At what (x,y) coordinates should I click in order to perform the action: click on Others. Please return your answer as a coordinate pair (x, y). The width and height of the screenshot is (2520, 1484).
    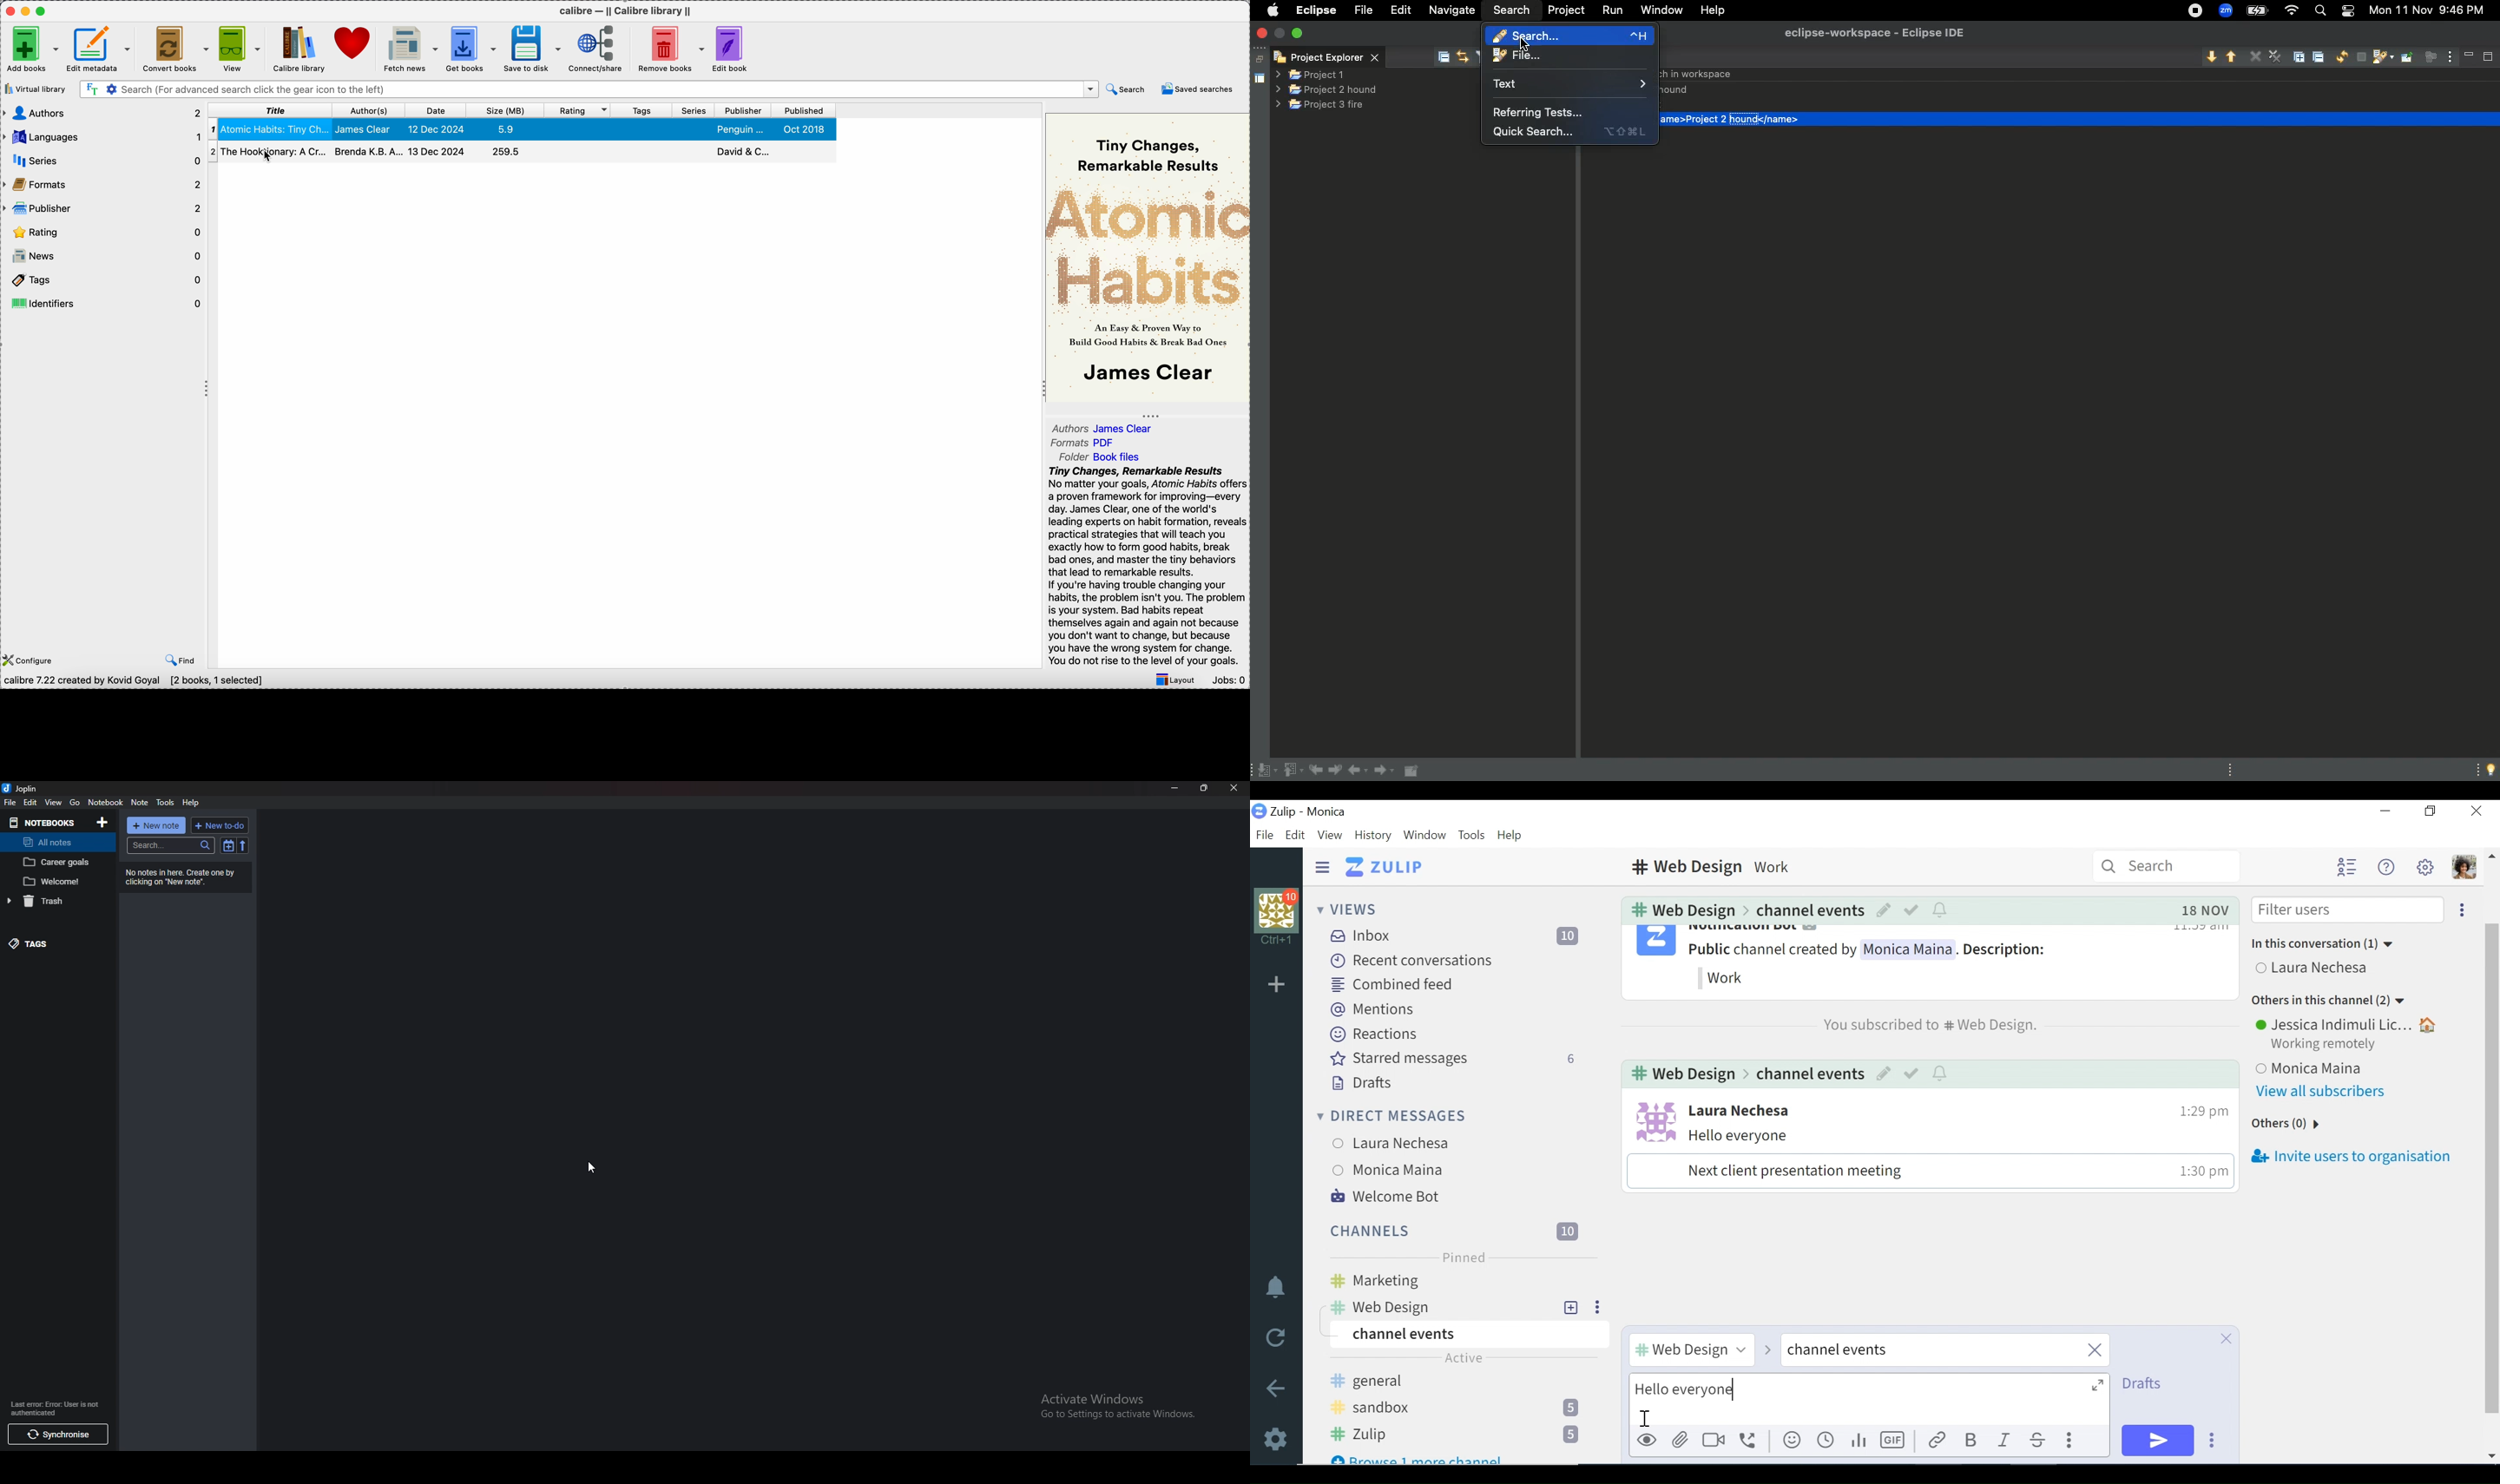
    Looking at the image, I should click on (2285, 1125).